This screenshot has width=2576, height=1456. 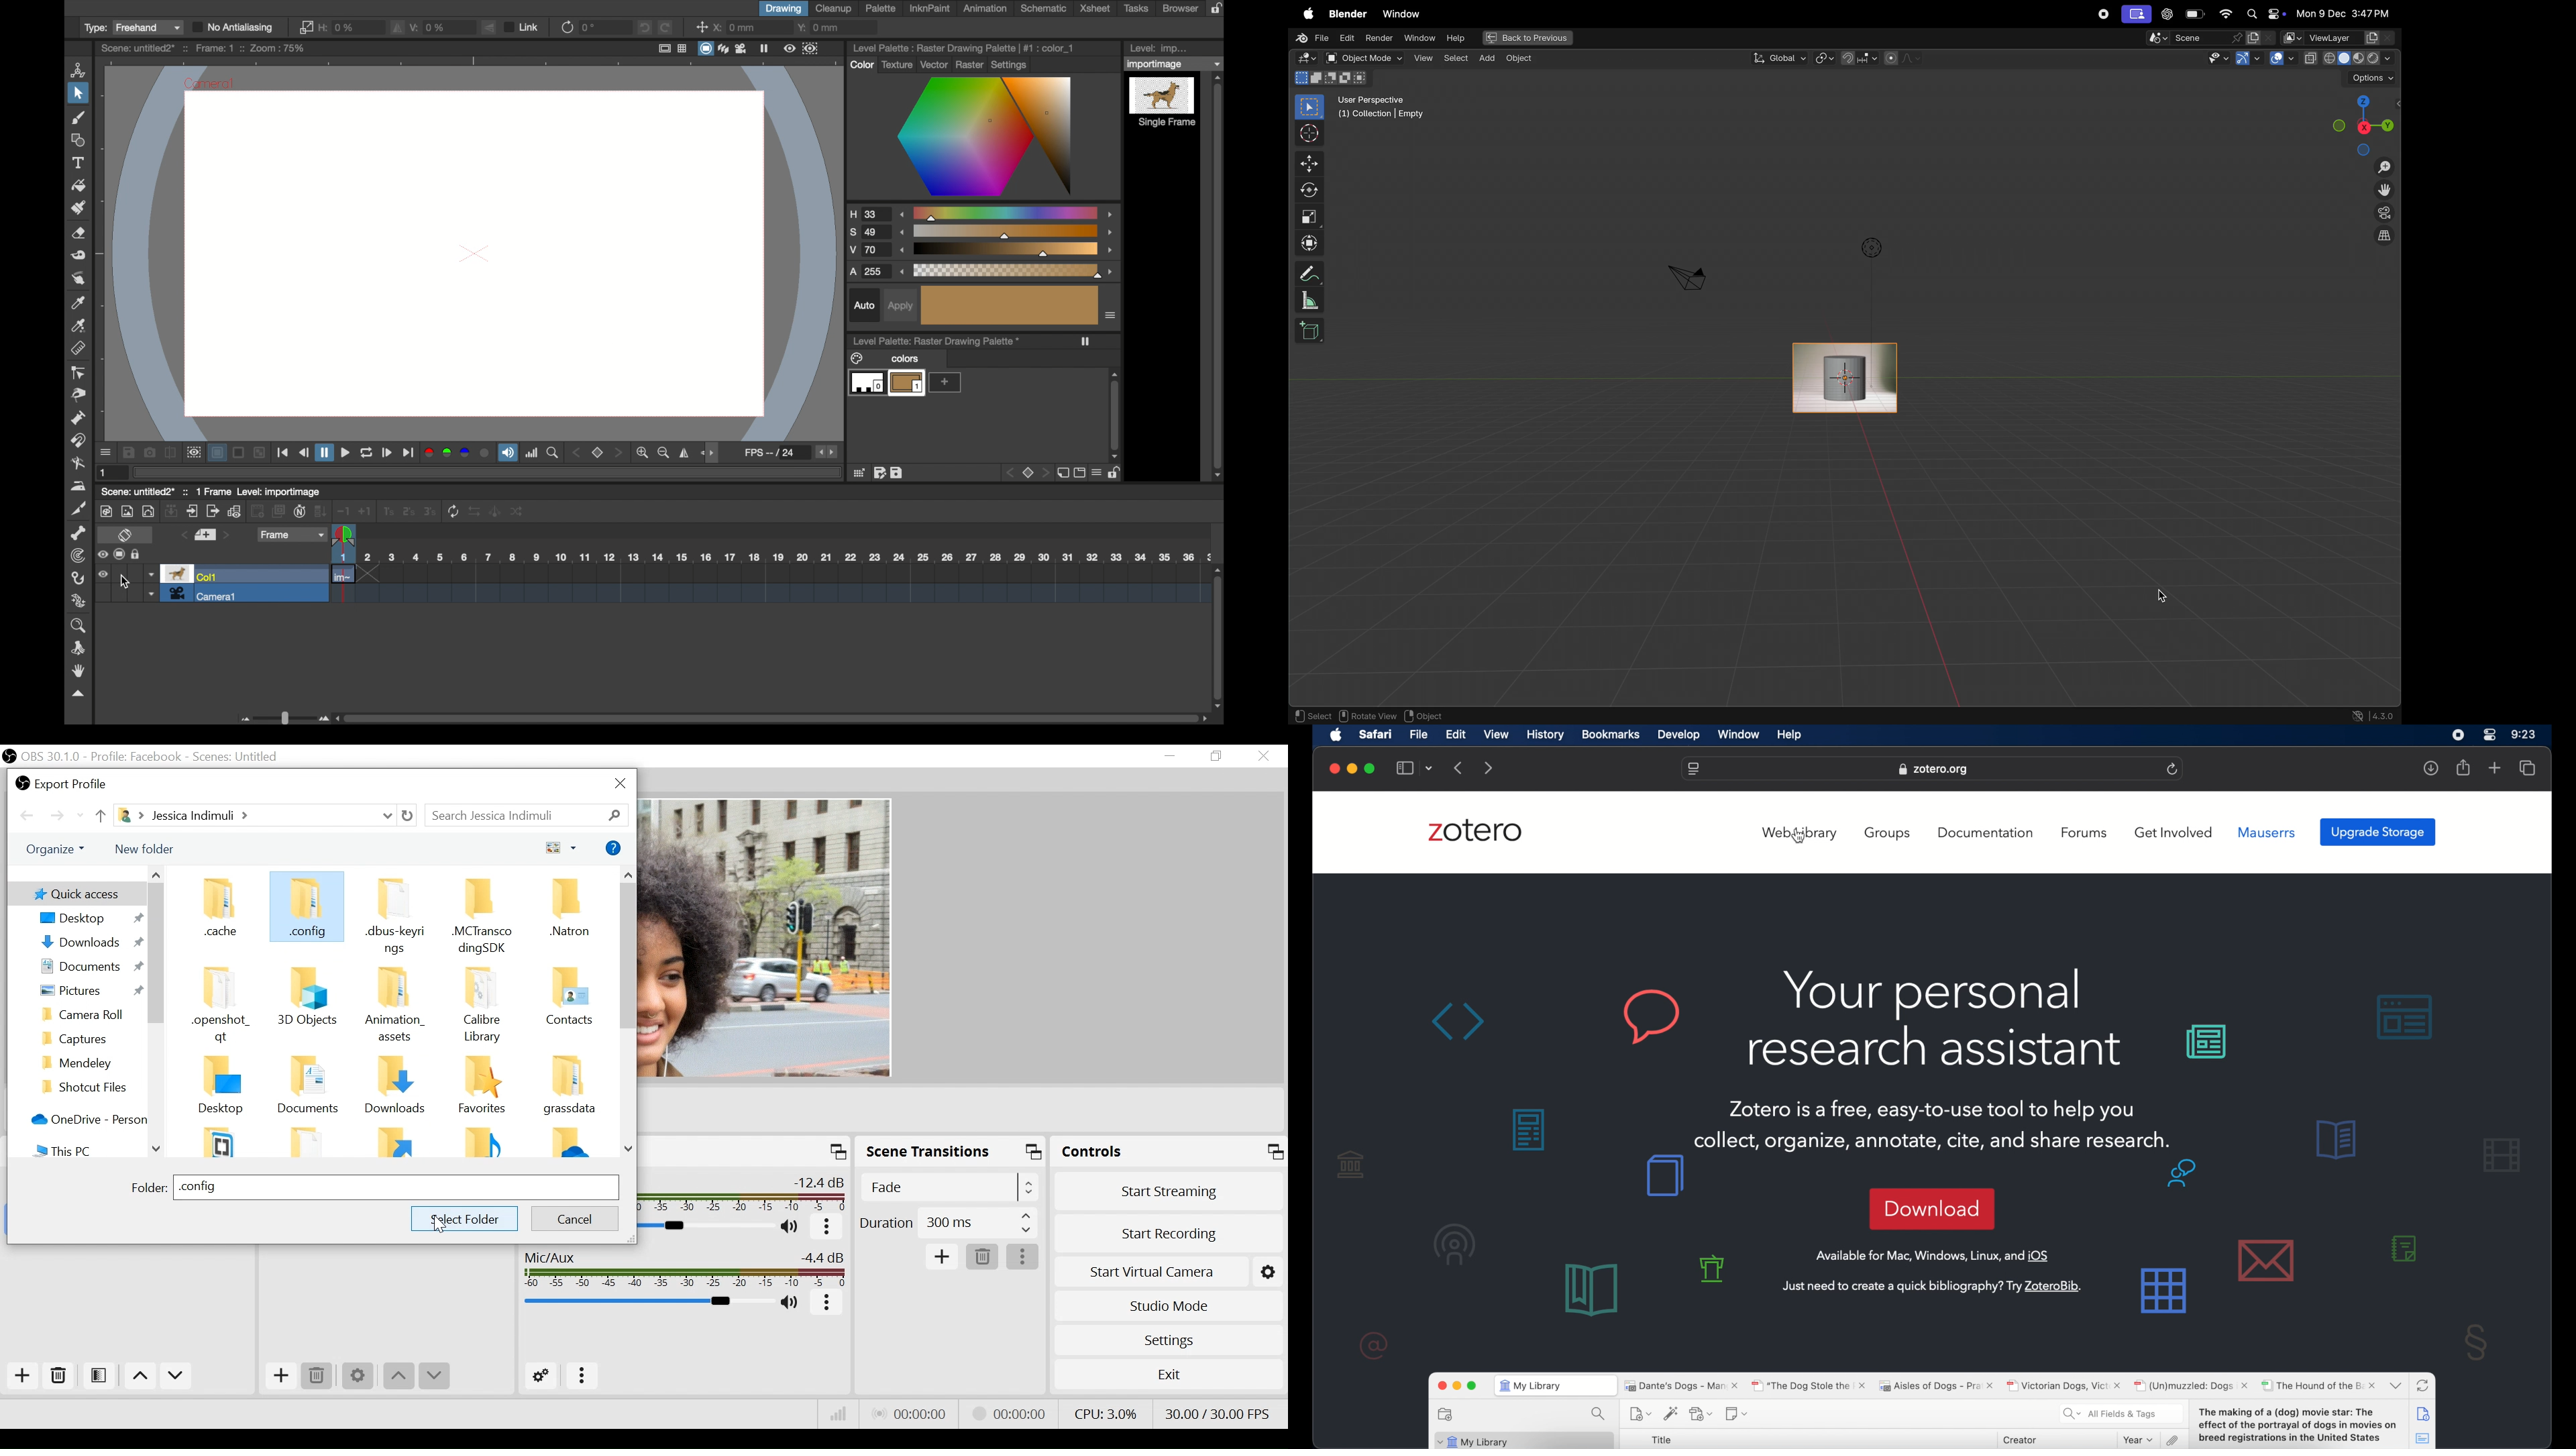 I want to click on Folder, so click(x=566, y=915).